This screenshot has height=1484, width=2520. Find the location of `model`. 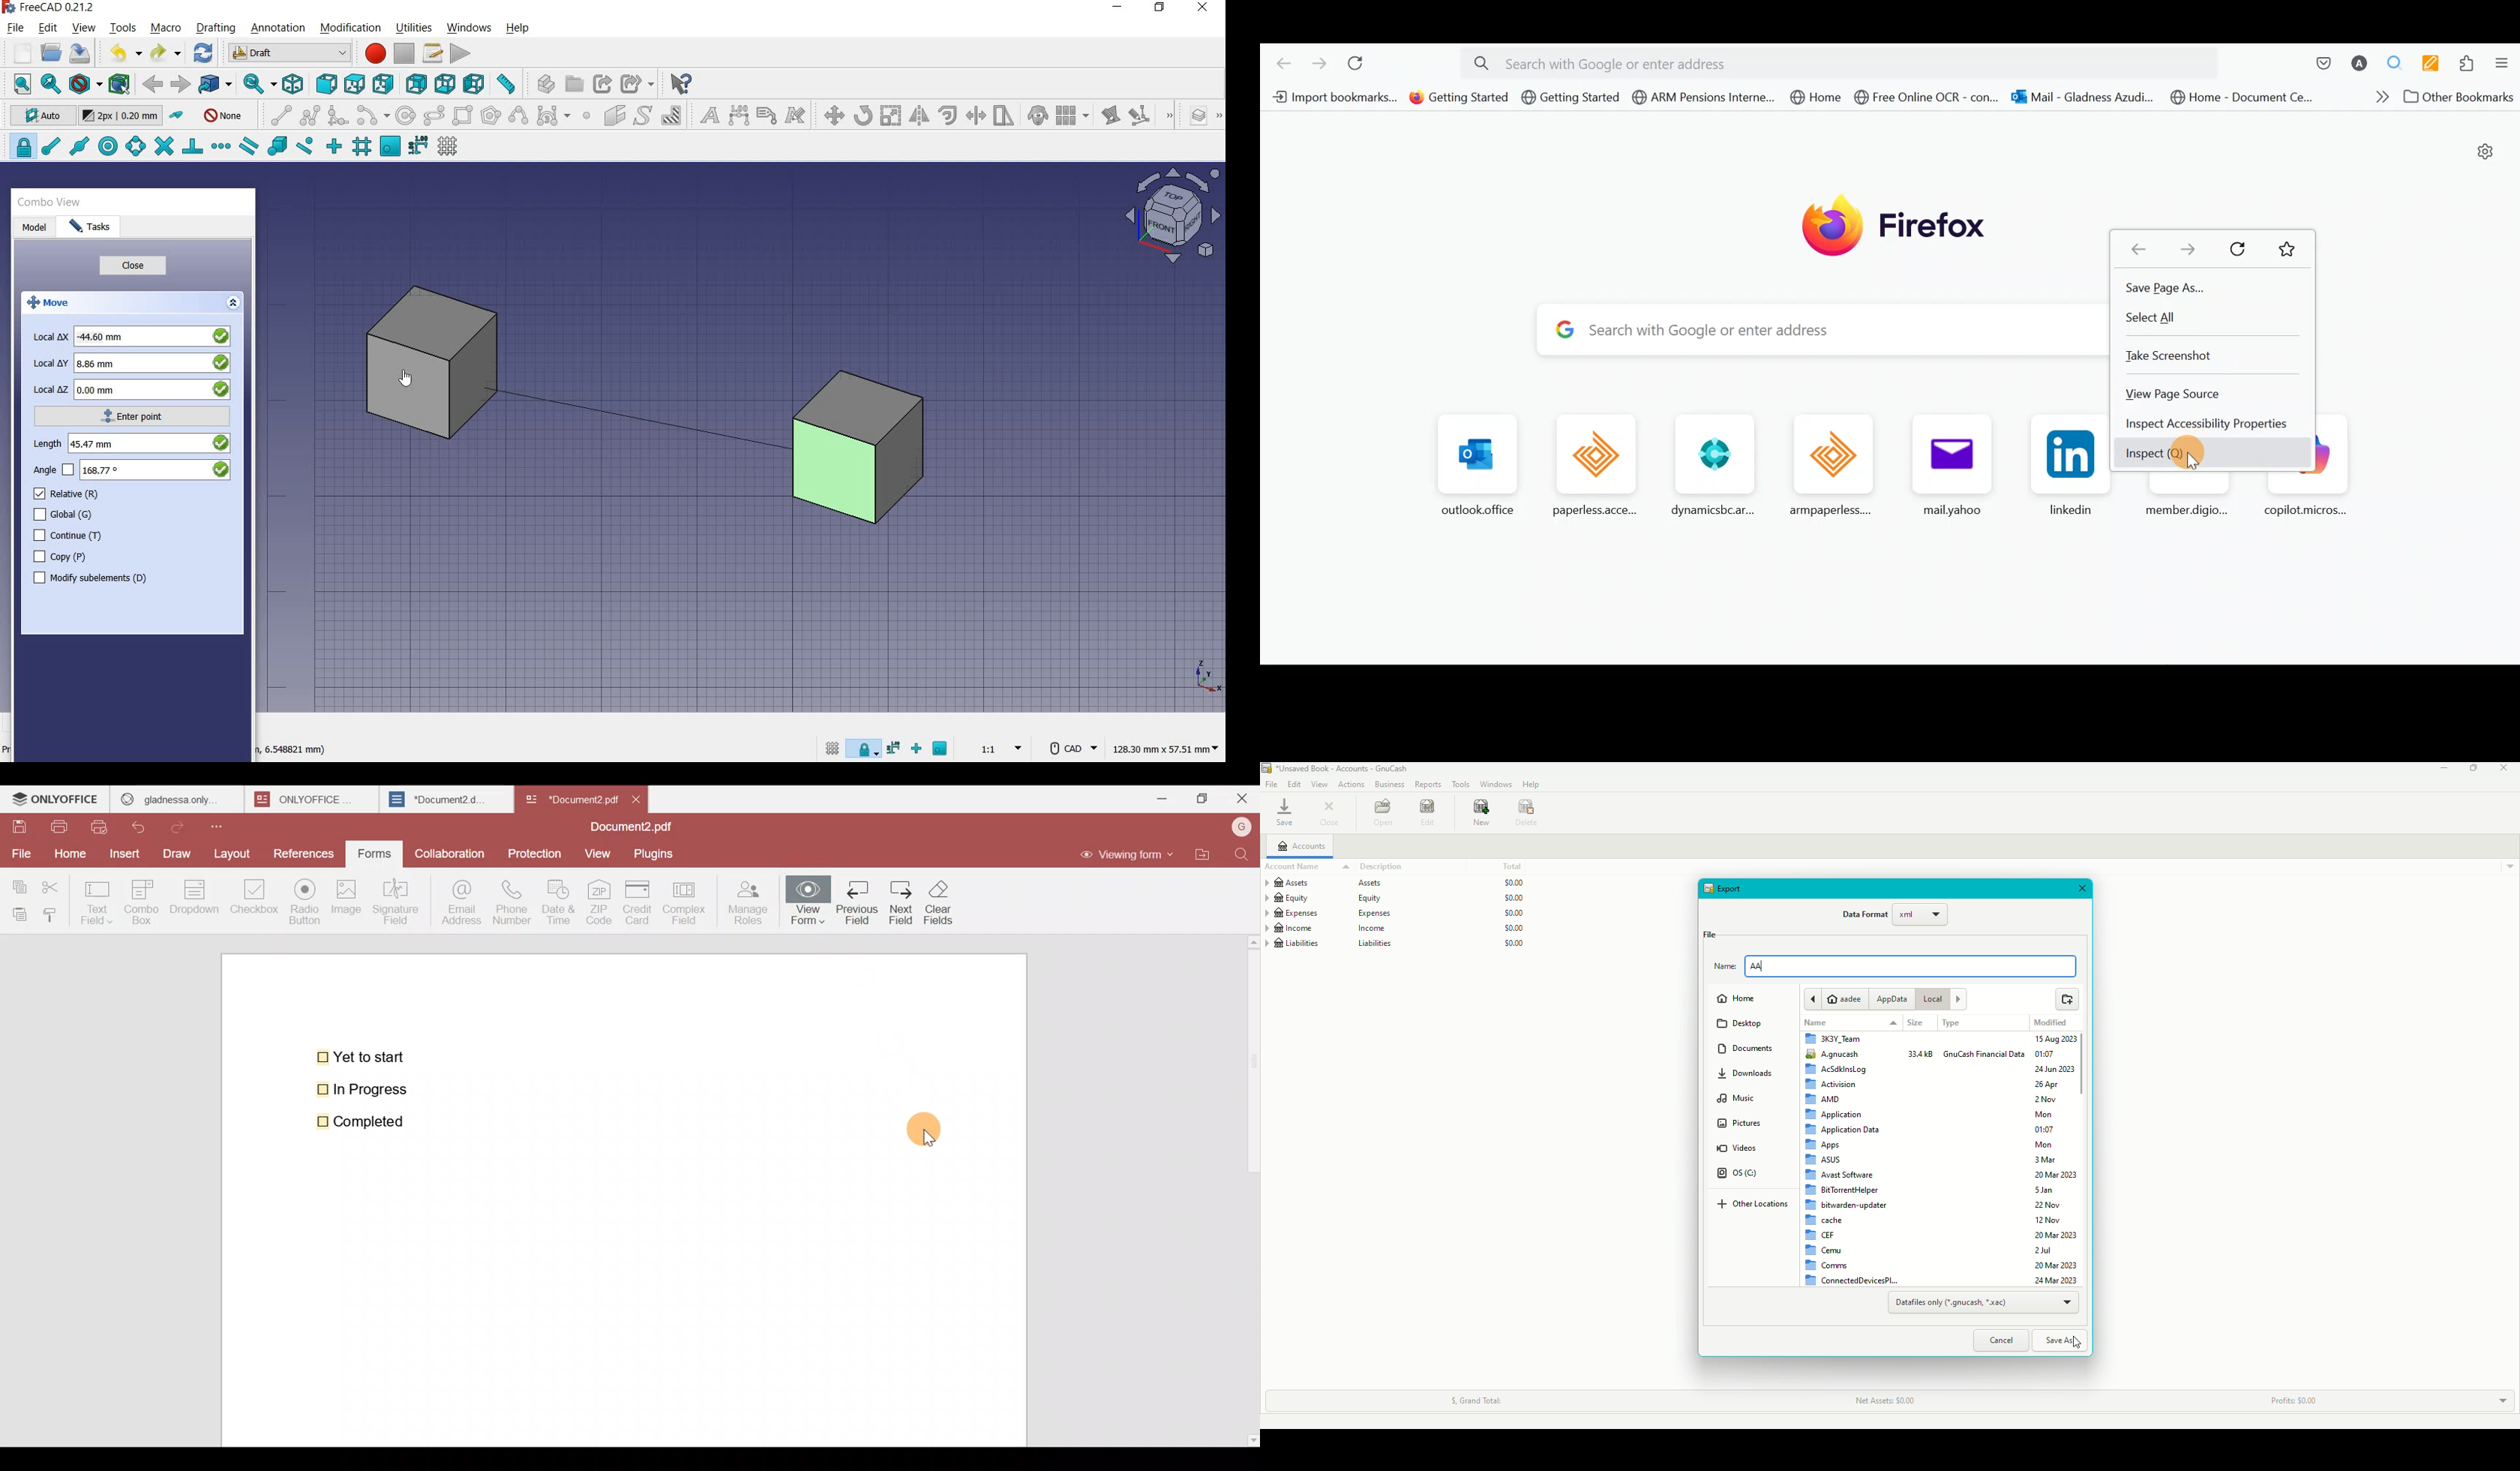

model is located at coordinates (34, 224).